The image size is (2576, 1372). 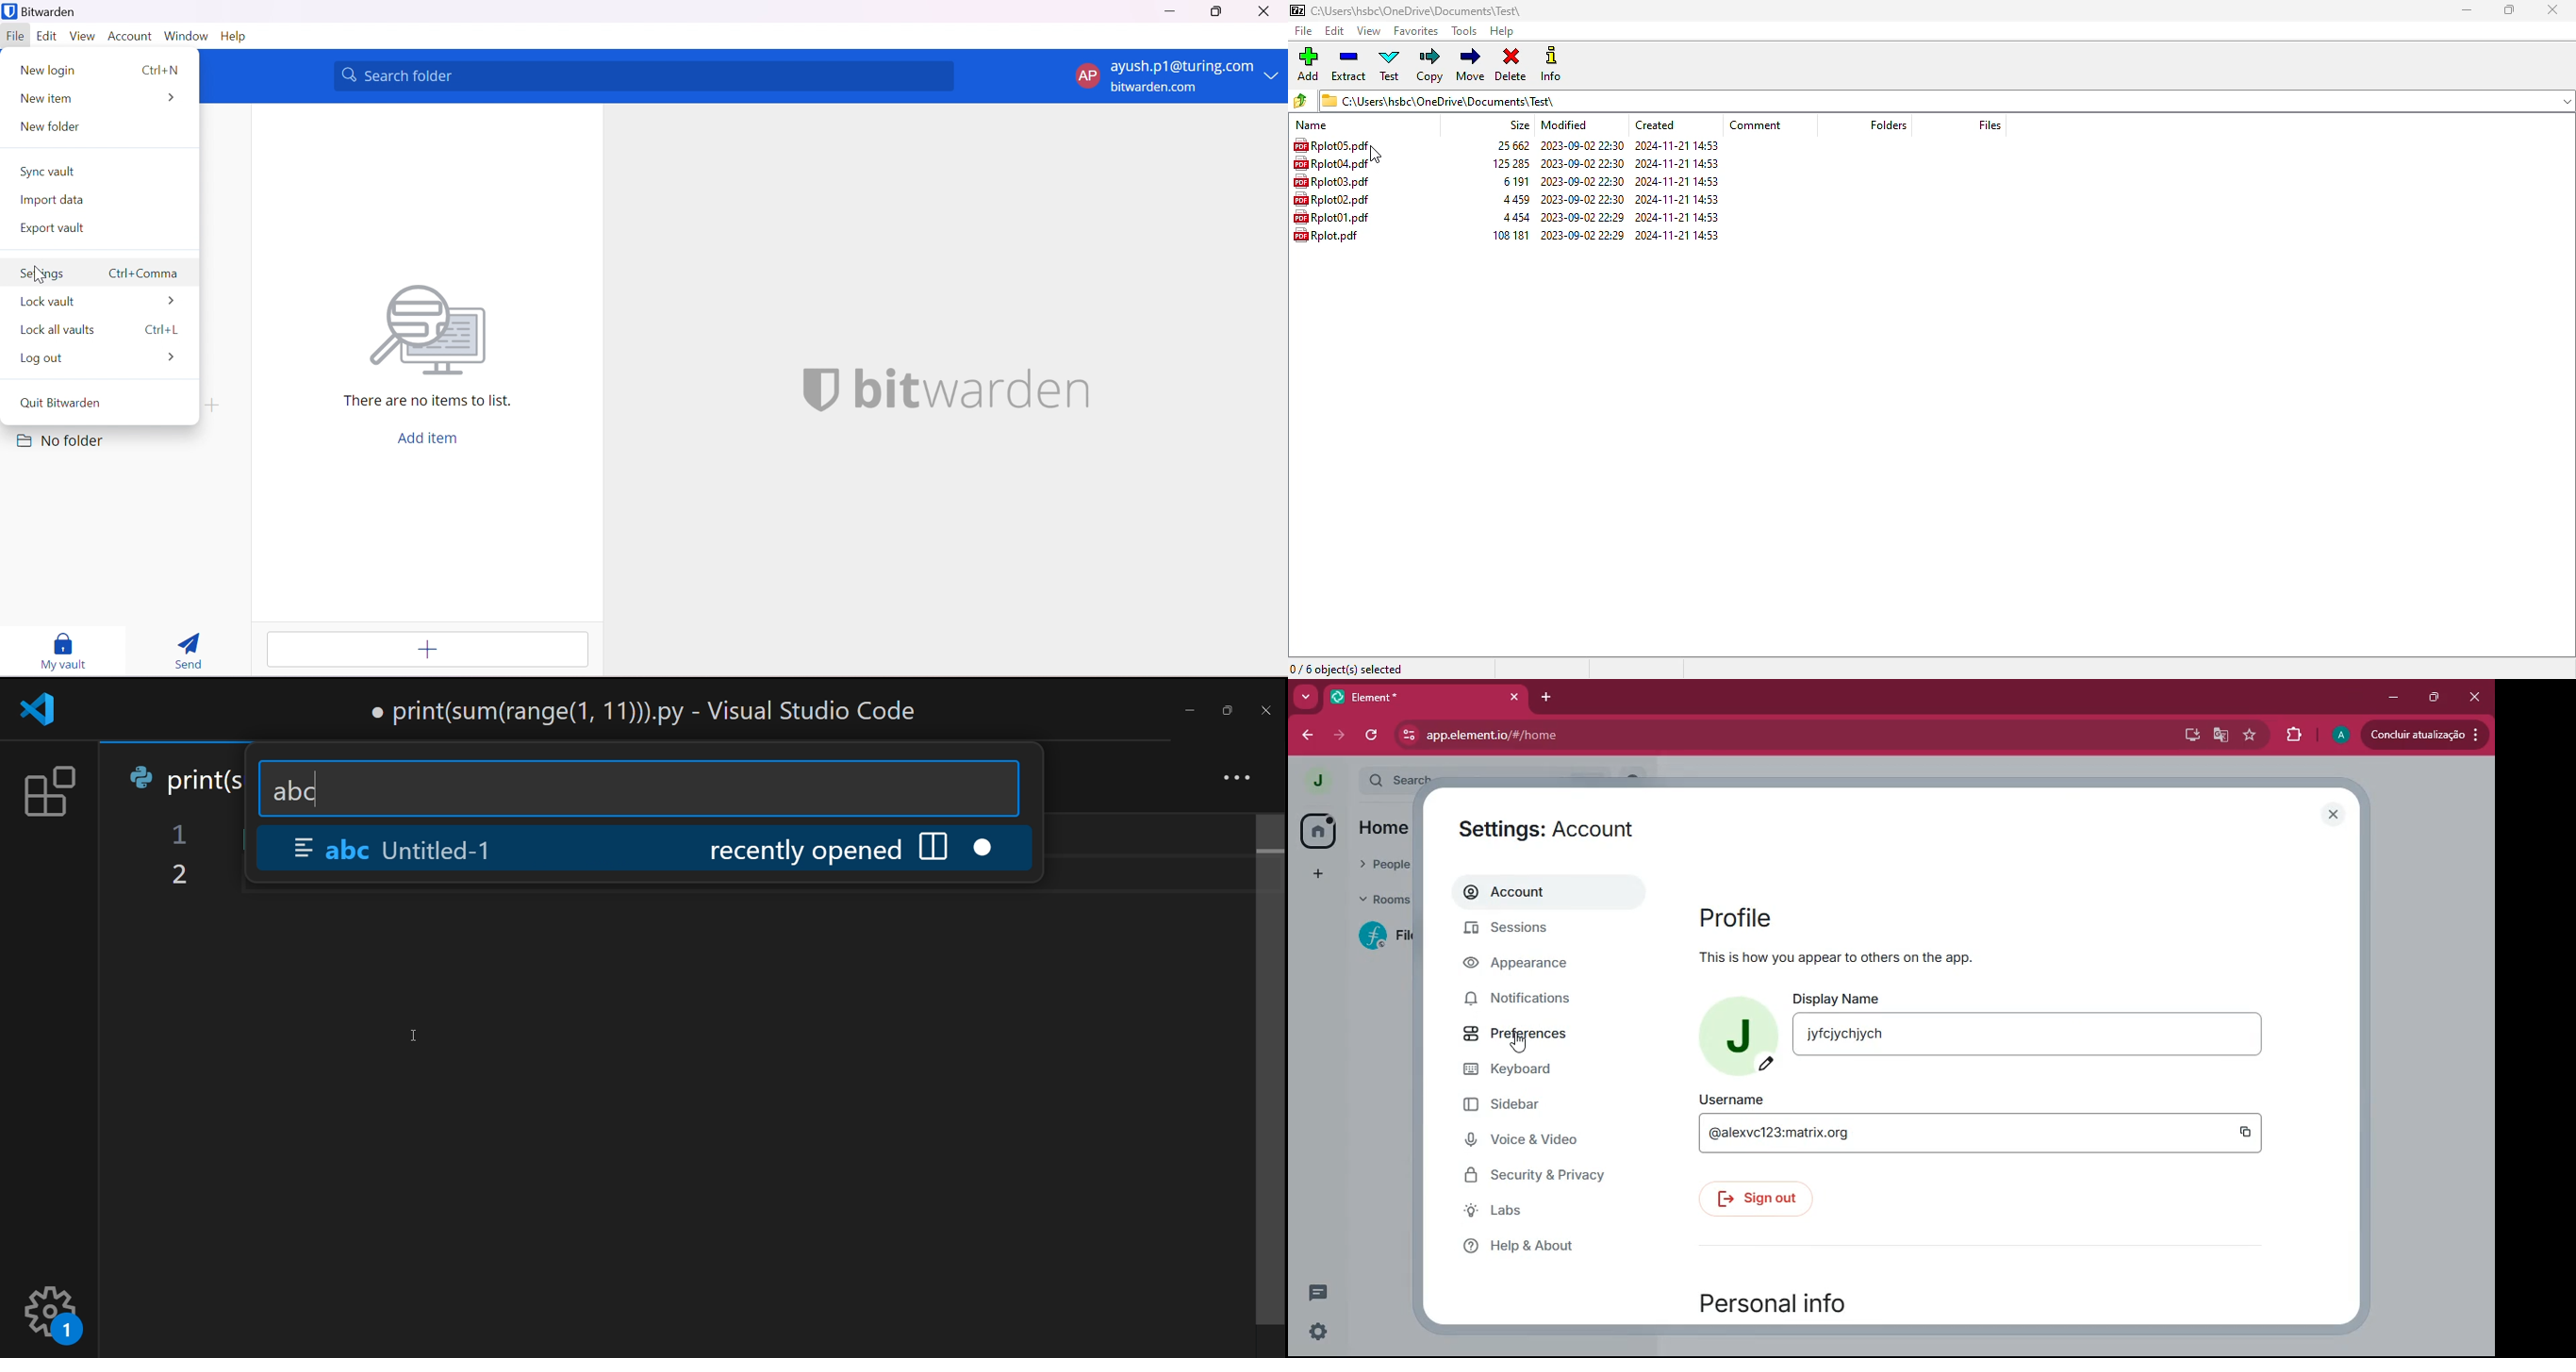 What do you see at coordinates (1512, 65) in the screenshot?
I see `delete` at bounding box center [1512, 65].